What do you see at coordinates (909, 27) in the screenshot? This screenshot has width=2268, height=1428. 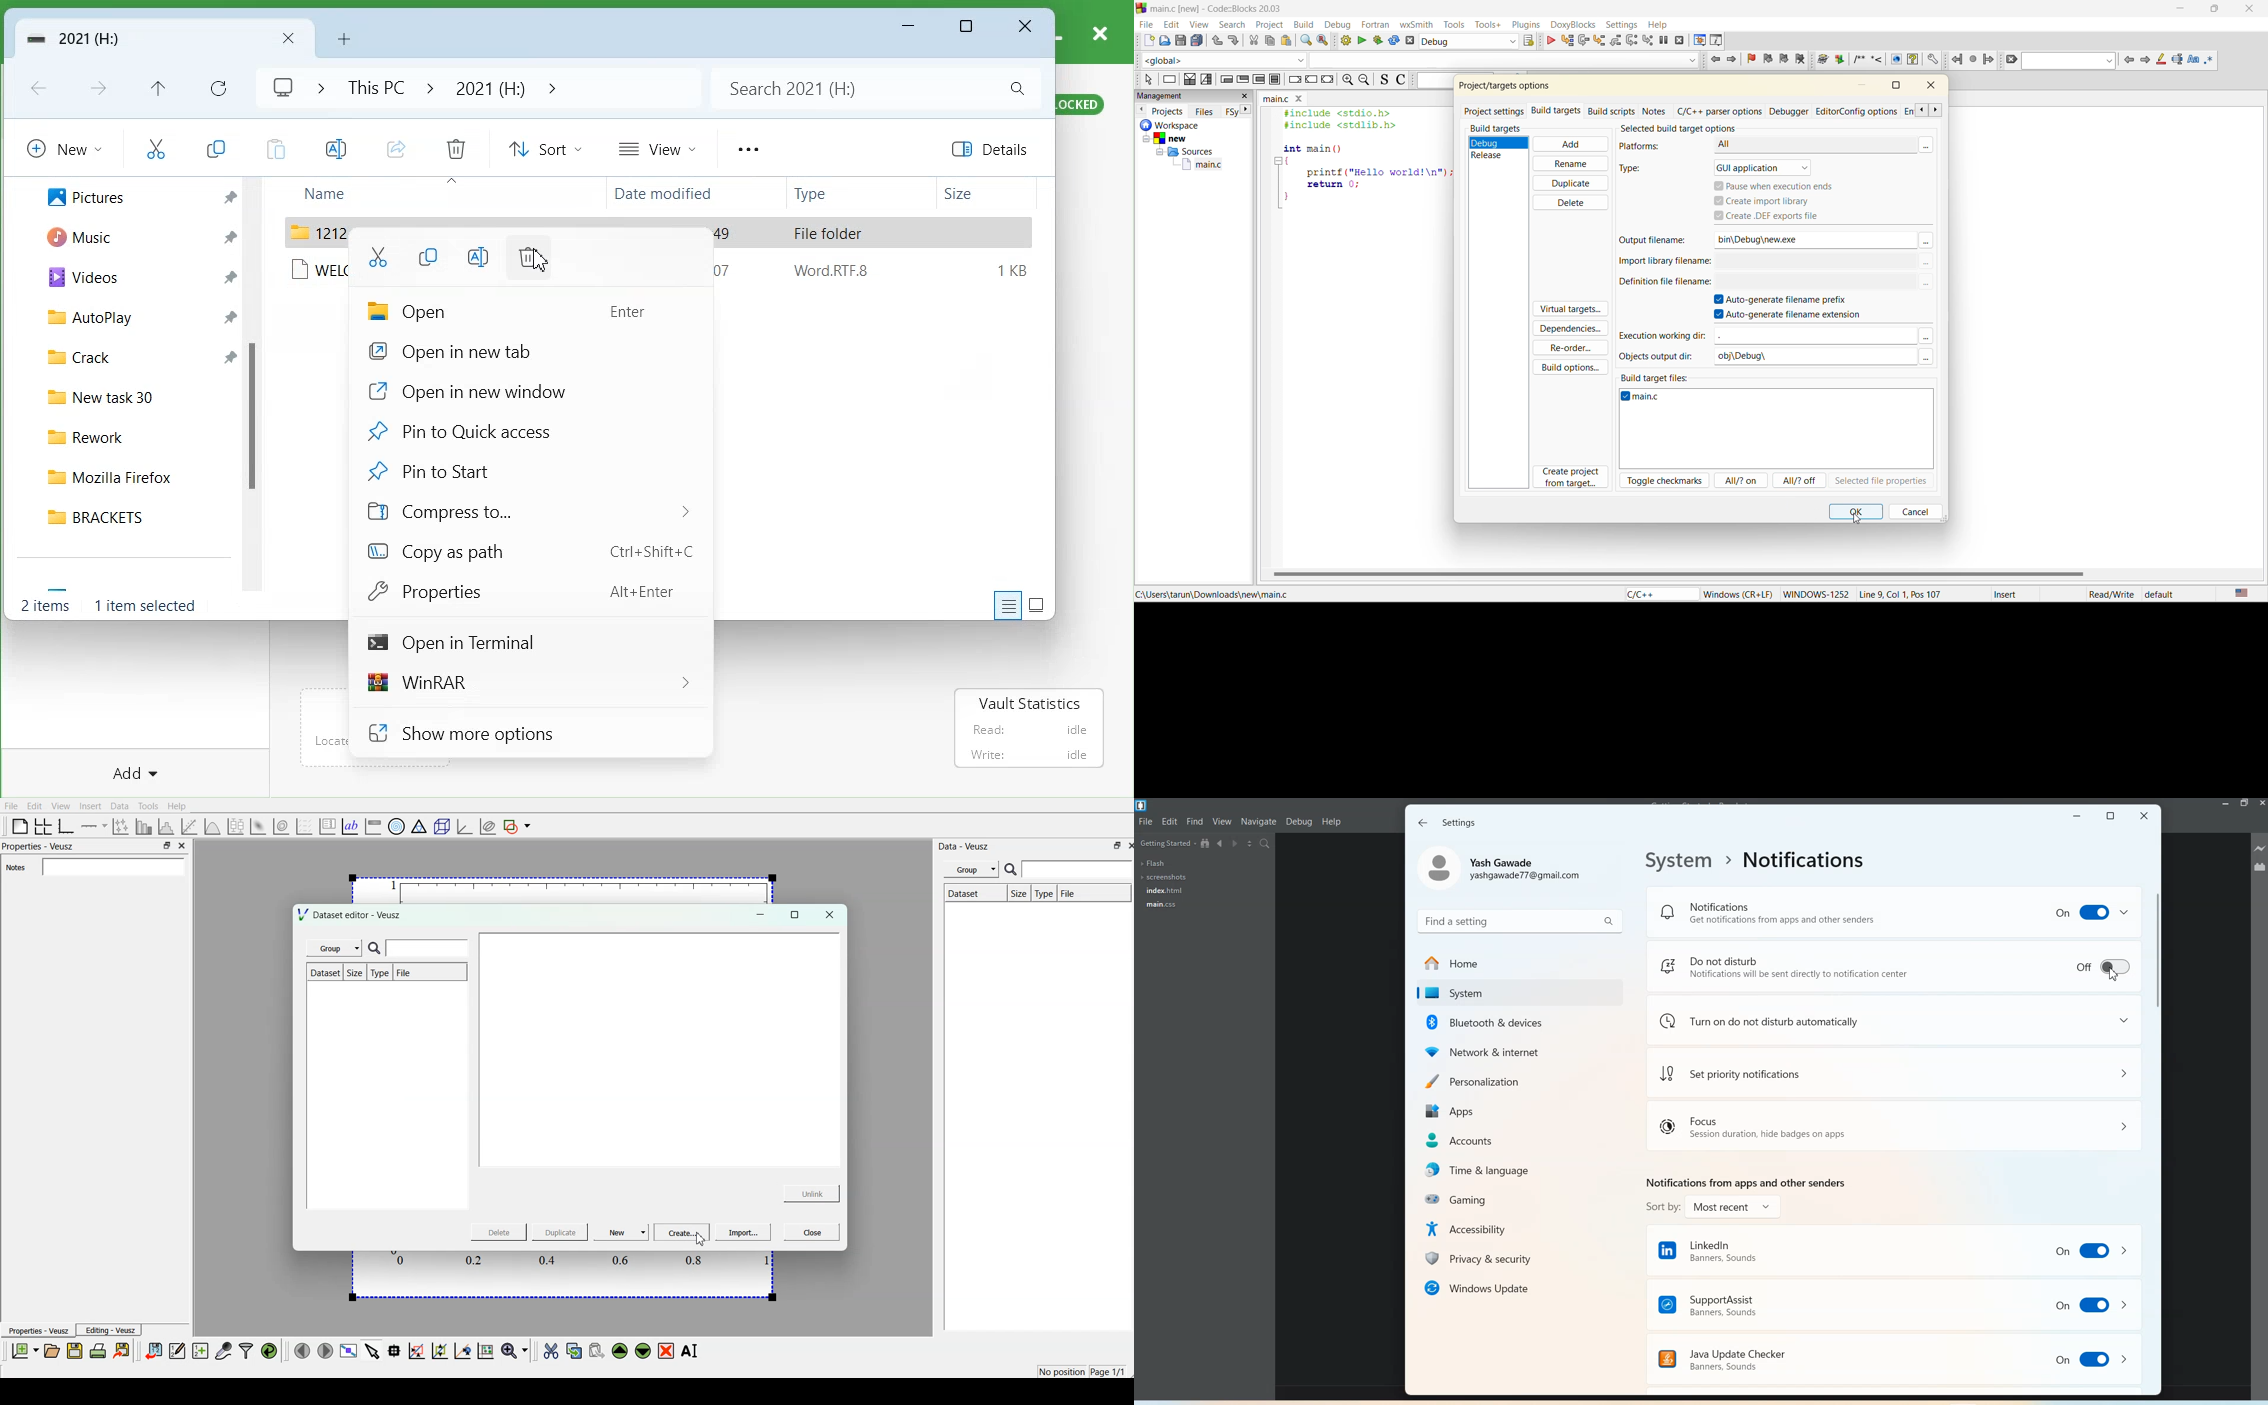 I see `Minimize` at bounding box center [909, 27].